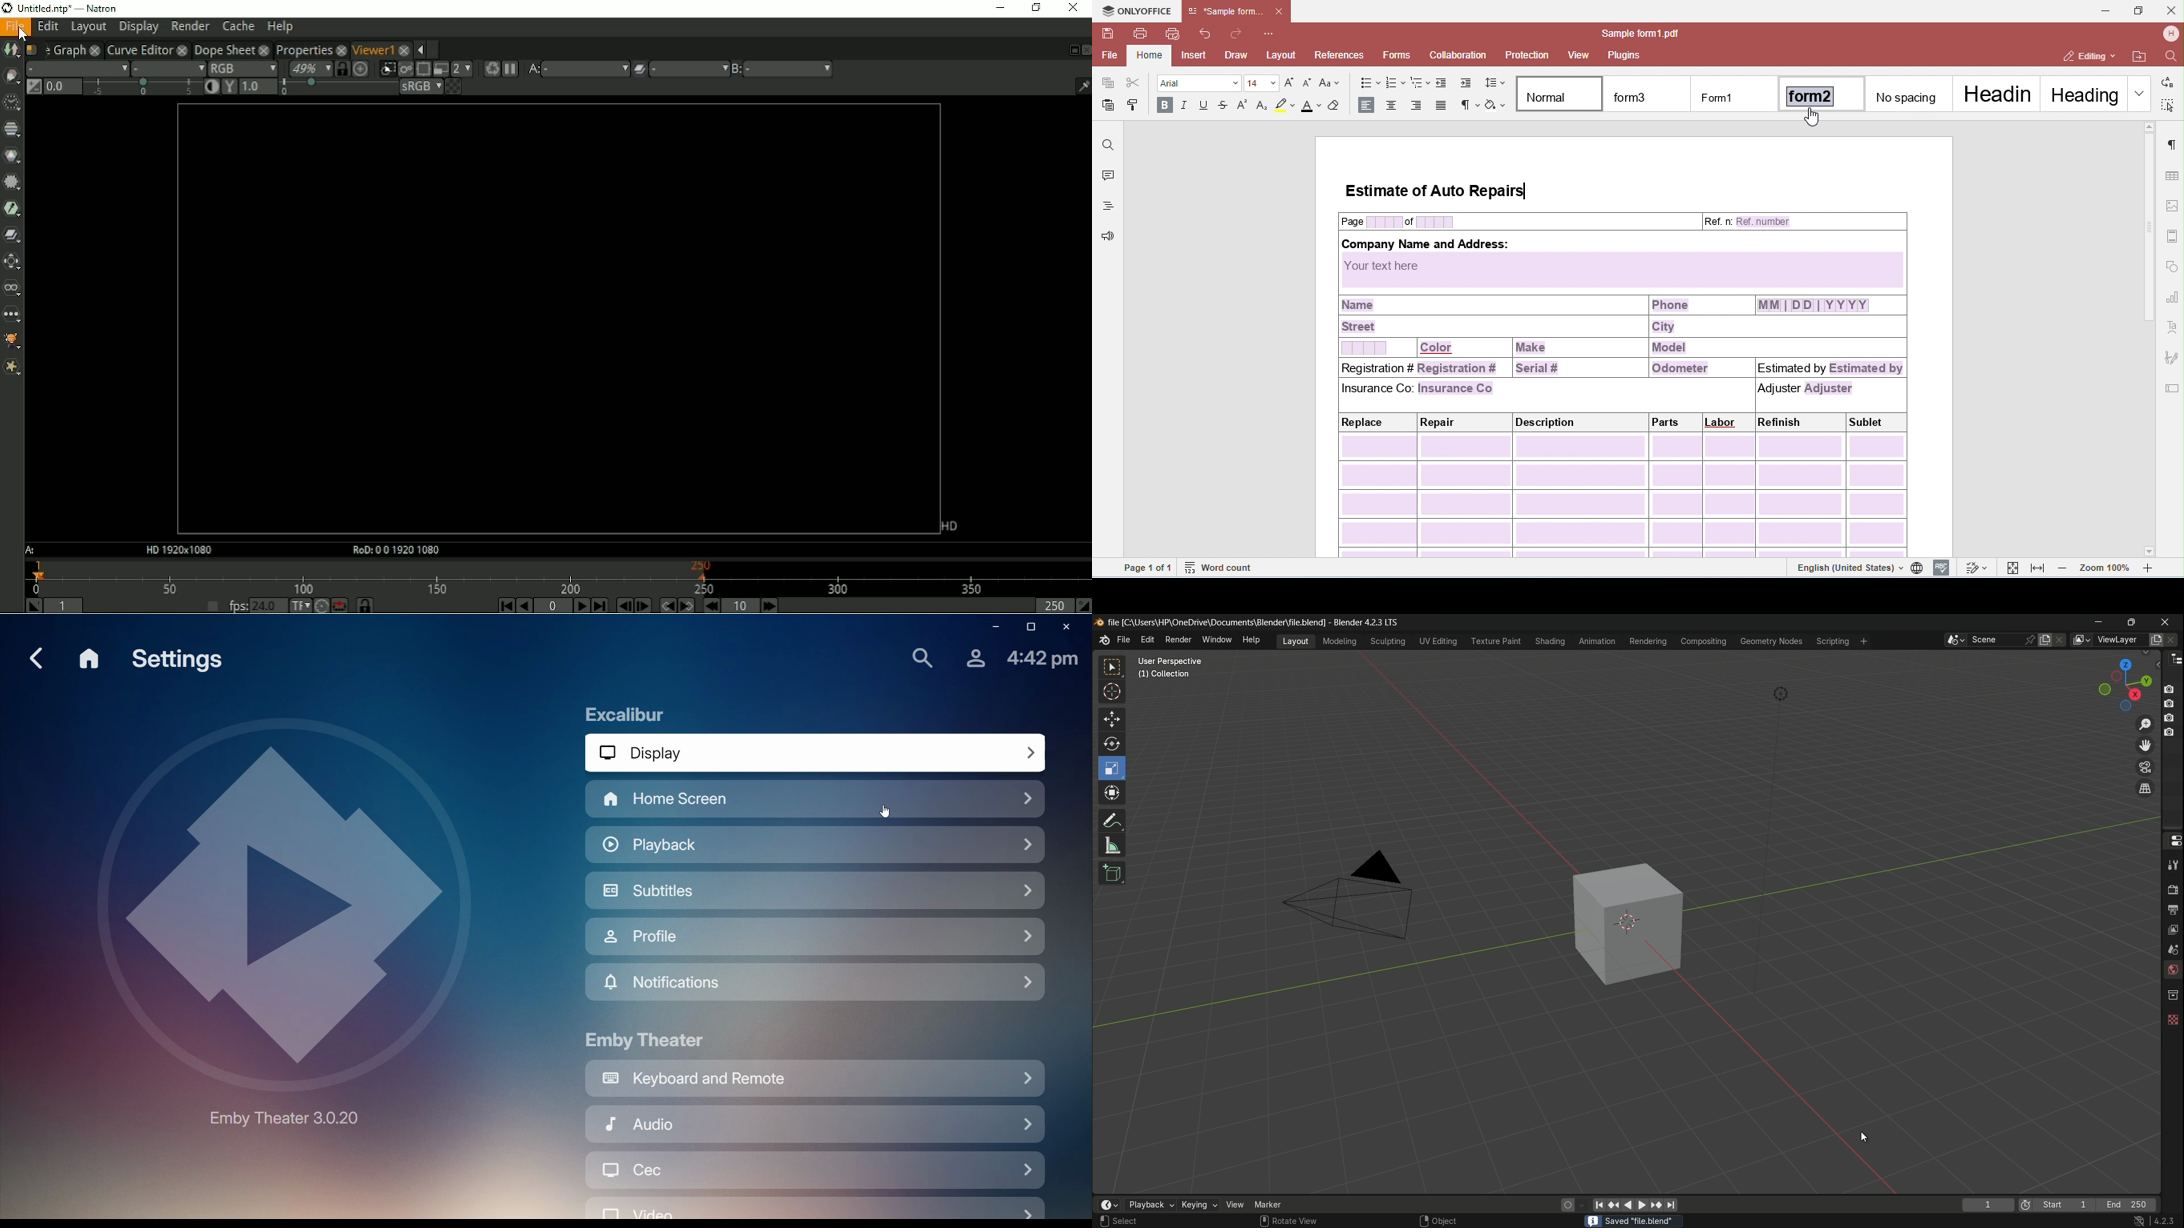 The image size is (2184, 1232). Describe the element at coordinates (1149, 1205) in the screenshot. I see `playback` at that location.